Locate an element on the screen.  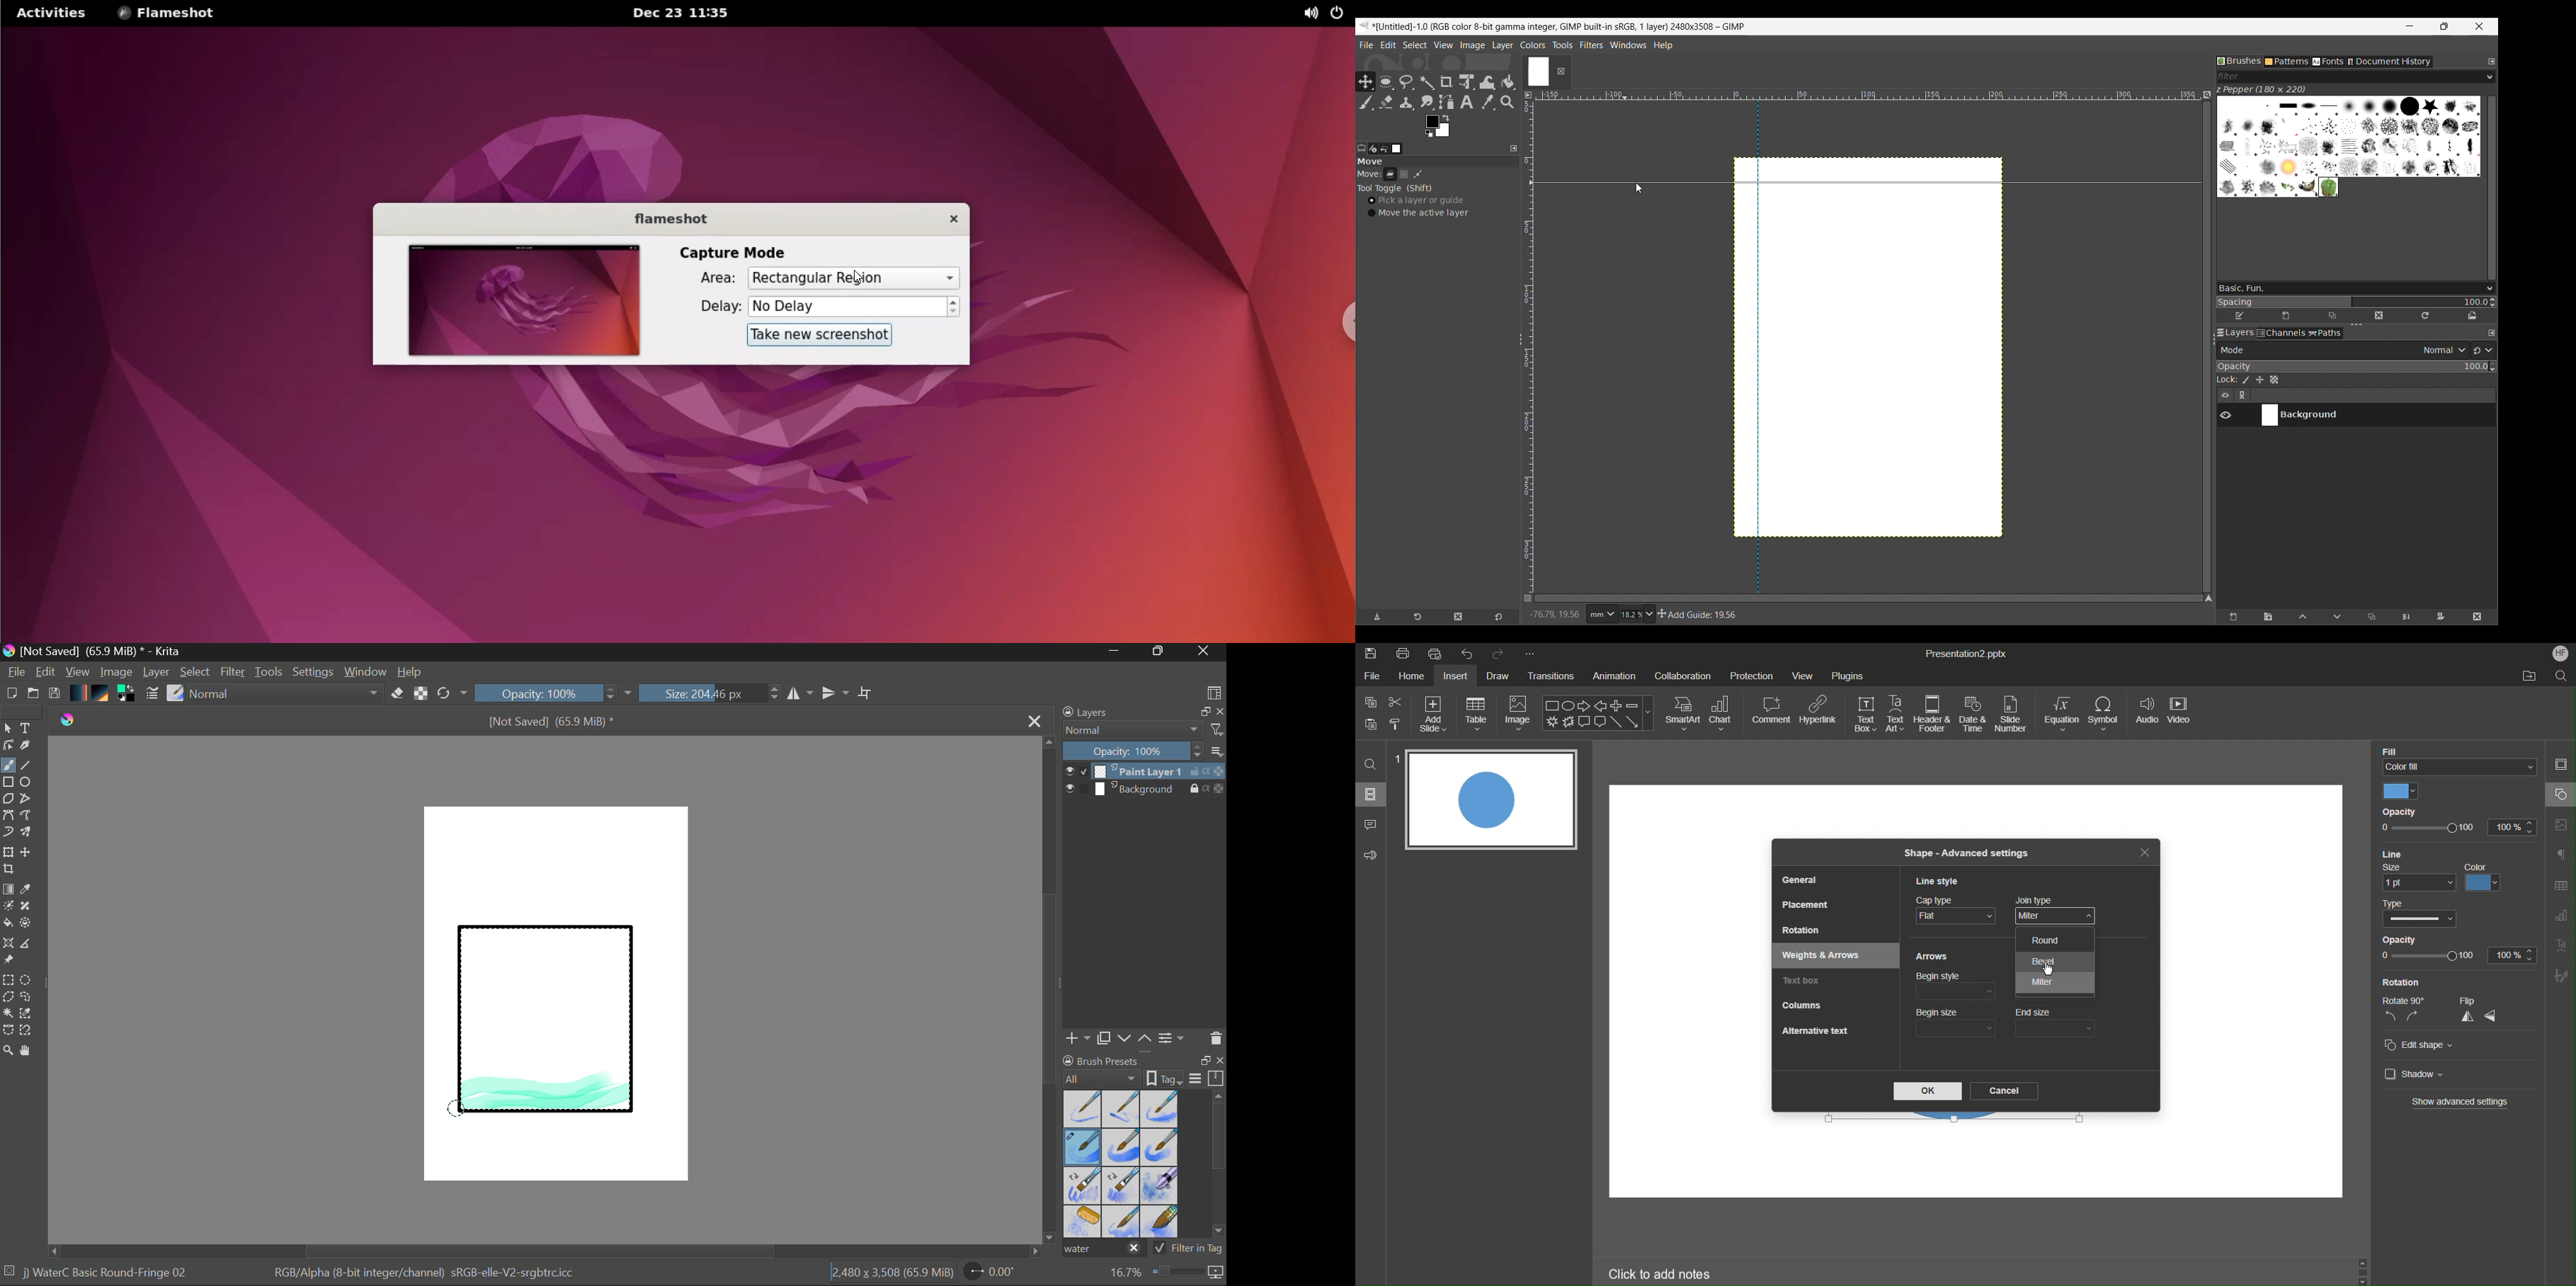
Add Size is located at coordinates (1433, 713).